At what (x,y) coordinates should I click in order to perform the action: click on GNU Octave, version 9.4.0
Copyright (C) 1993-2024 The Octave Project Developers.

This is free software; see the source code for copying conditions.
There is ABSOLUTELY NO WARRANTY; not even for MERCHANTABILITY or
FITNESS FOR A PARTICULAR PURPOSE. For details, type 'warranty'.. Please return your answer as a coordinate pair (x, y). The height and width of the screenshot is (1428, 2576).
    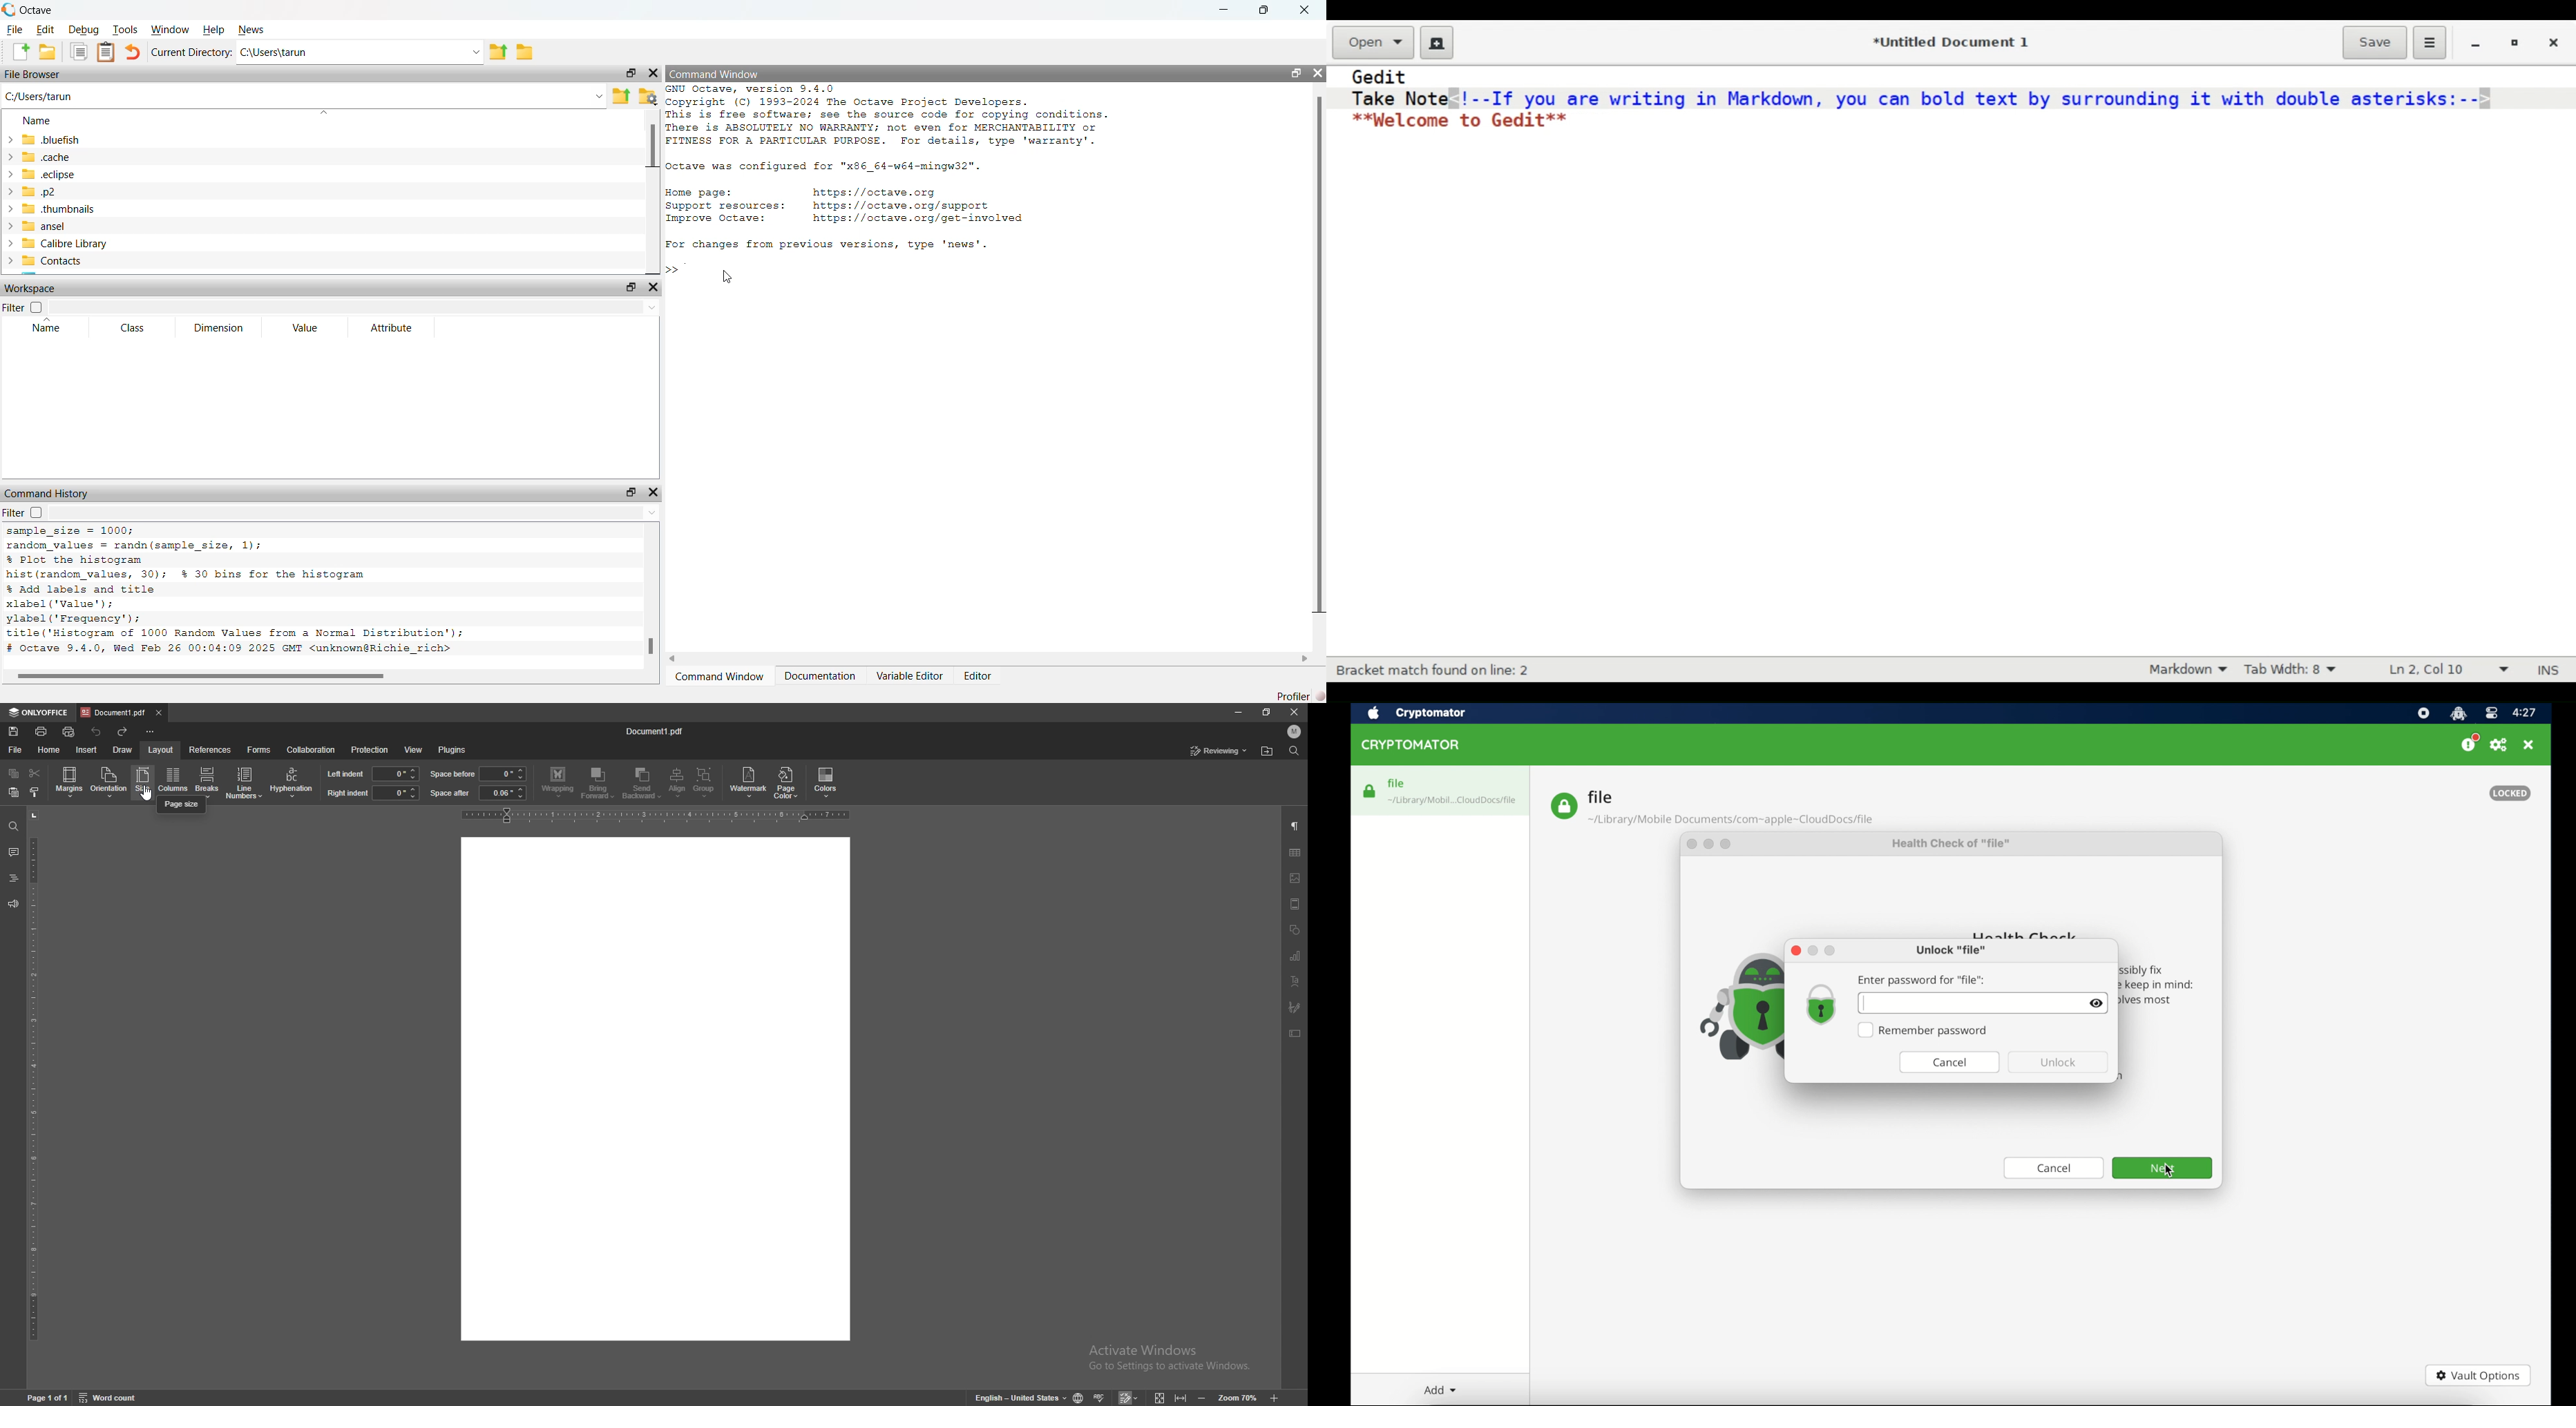
    Looking at the image, I should click on (888, 117).